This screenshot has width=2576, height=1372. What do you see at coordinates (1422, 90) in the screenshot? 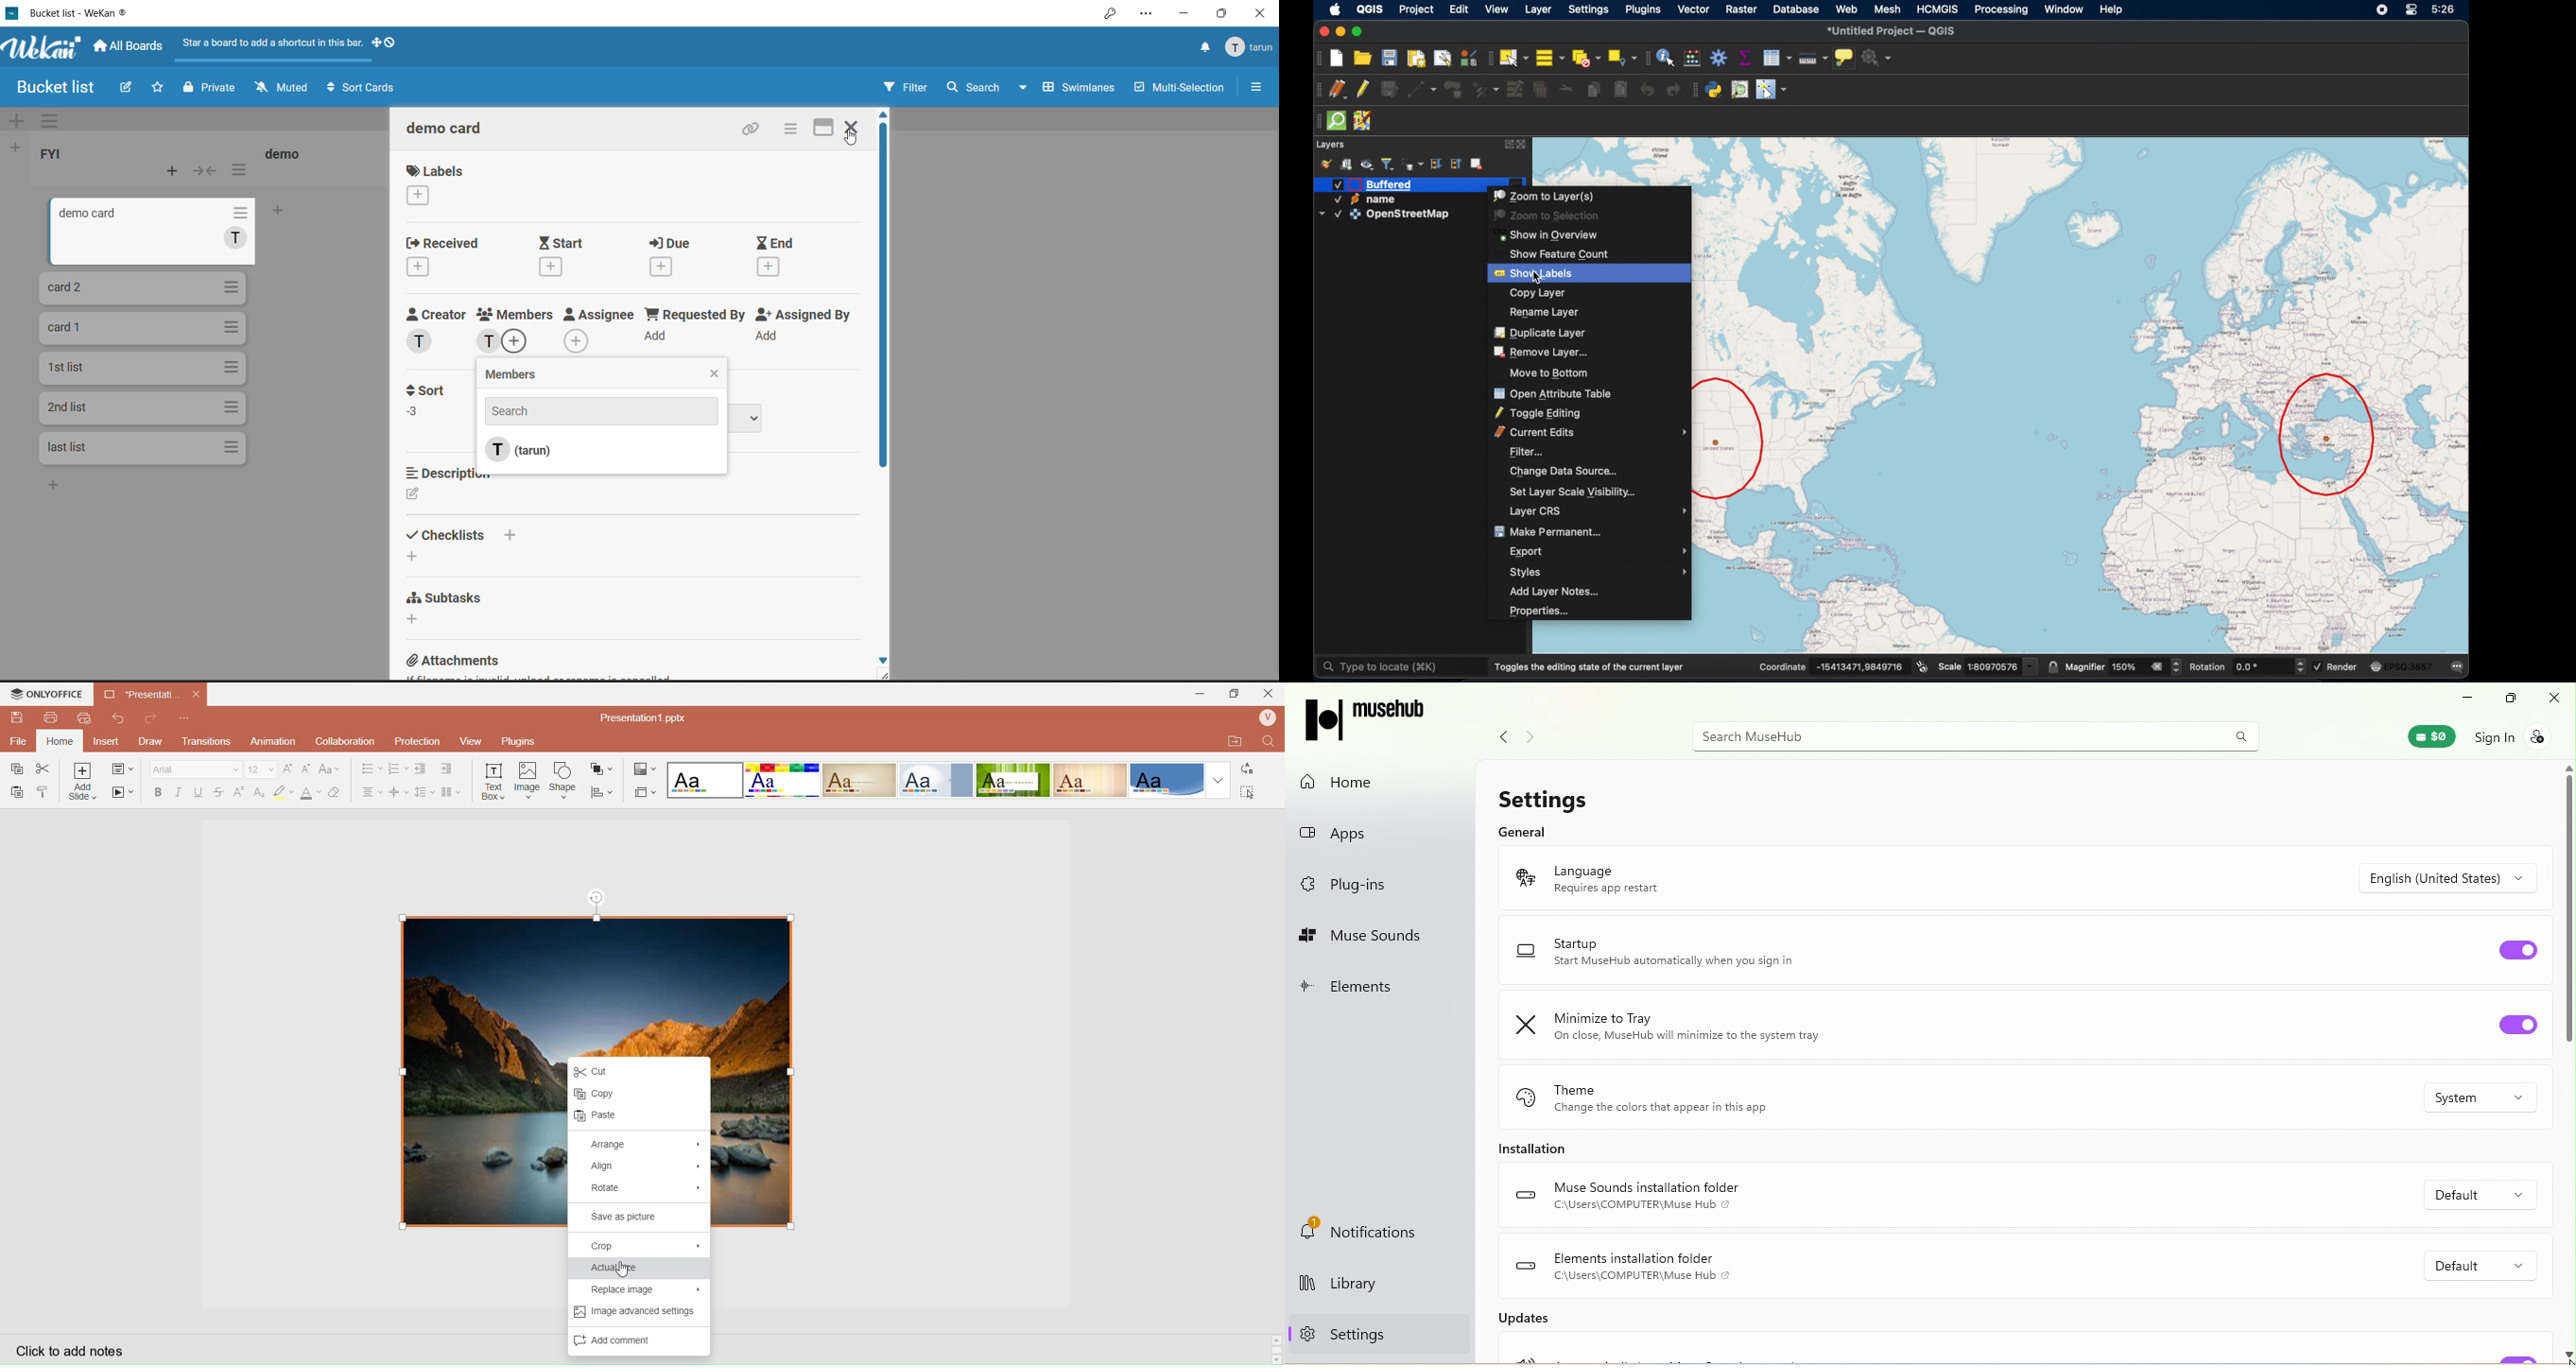
I see `digitize with segment` at bounding box center [1422, 90].